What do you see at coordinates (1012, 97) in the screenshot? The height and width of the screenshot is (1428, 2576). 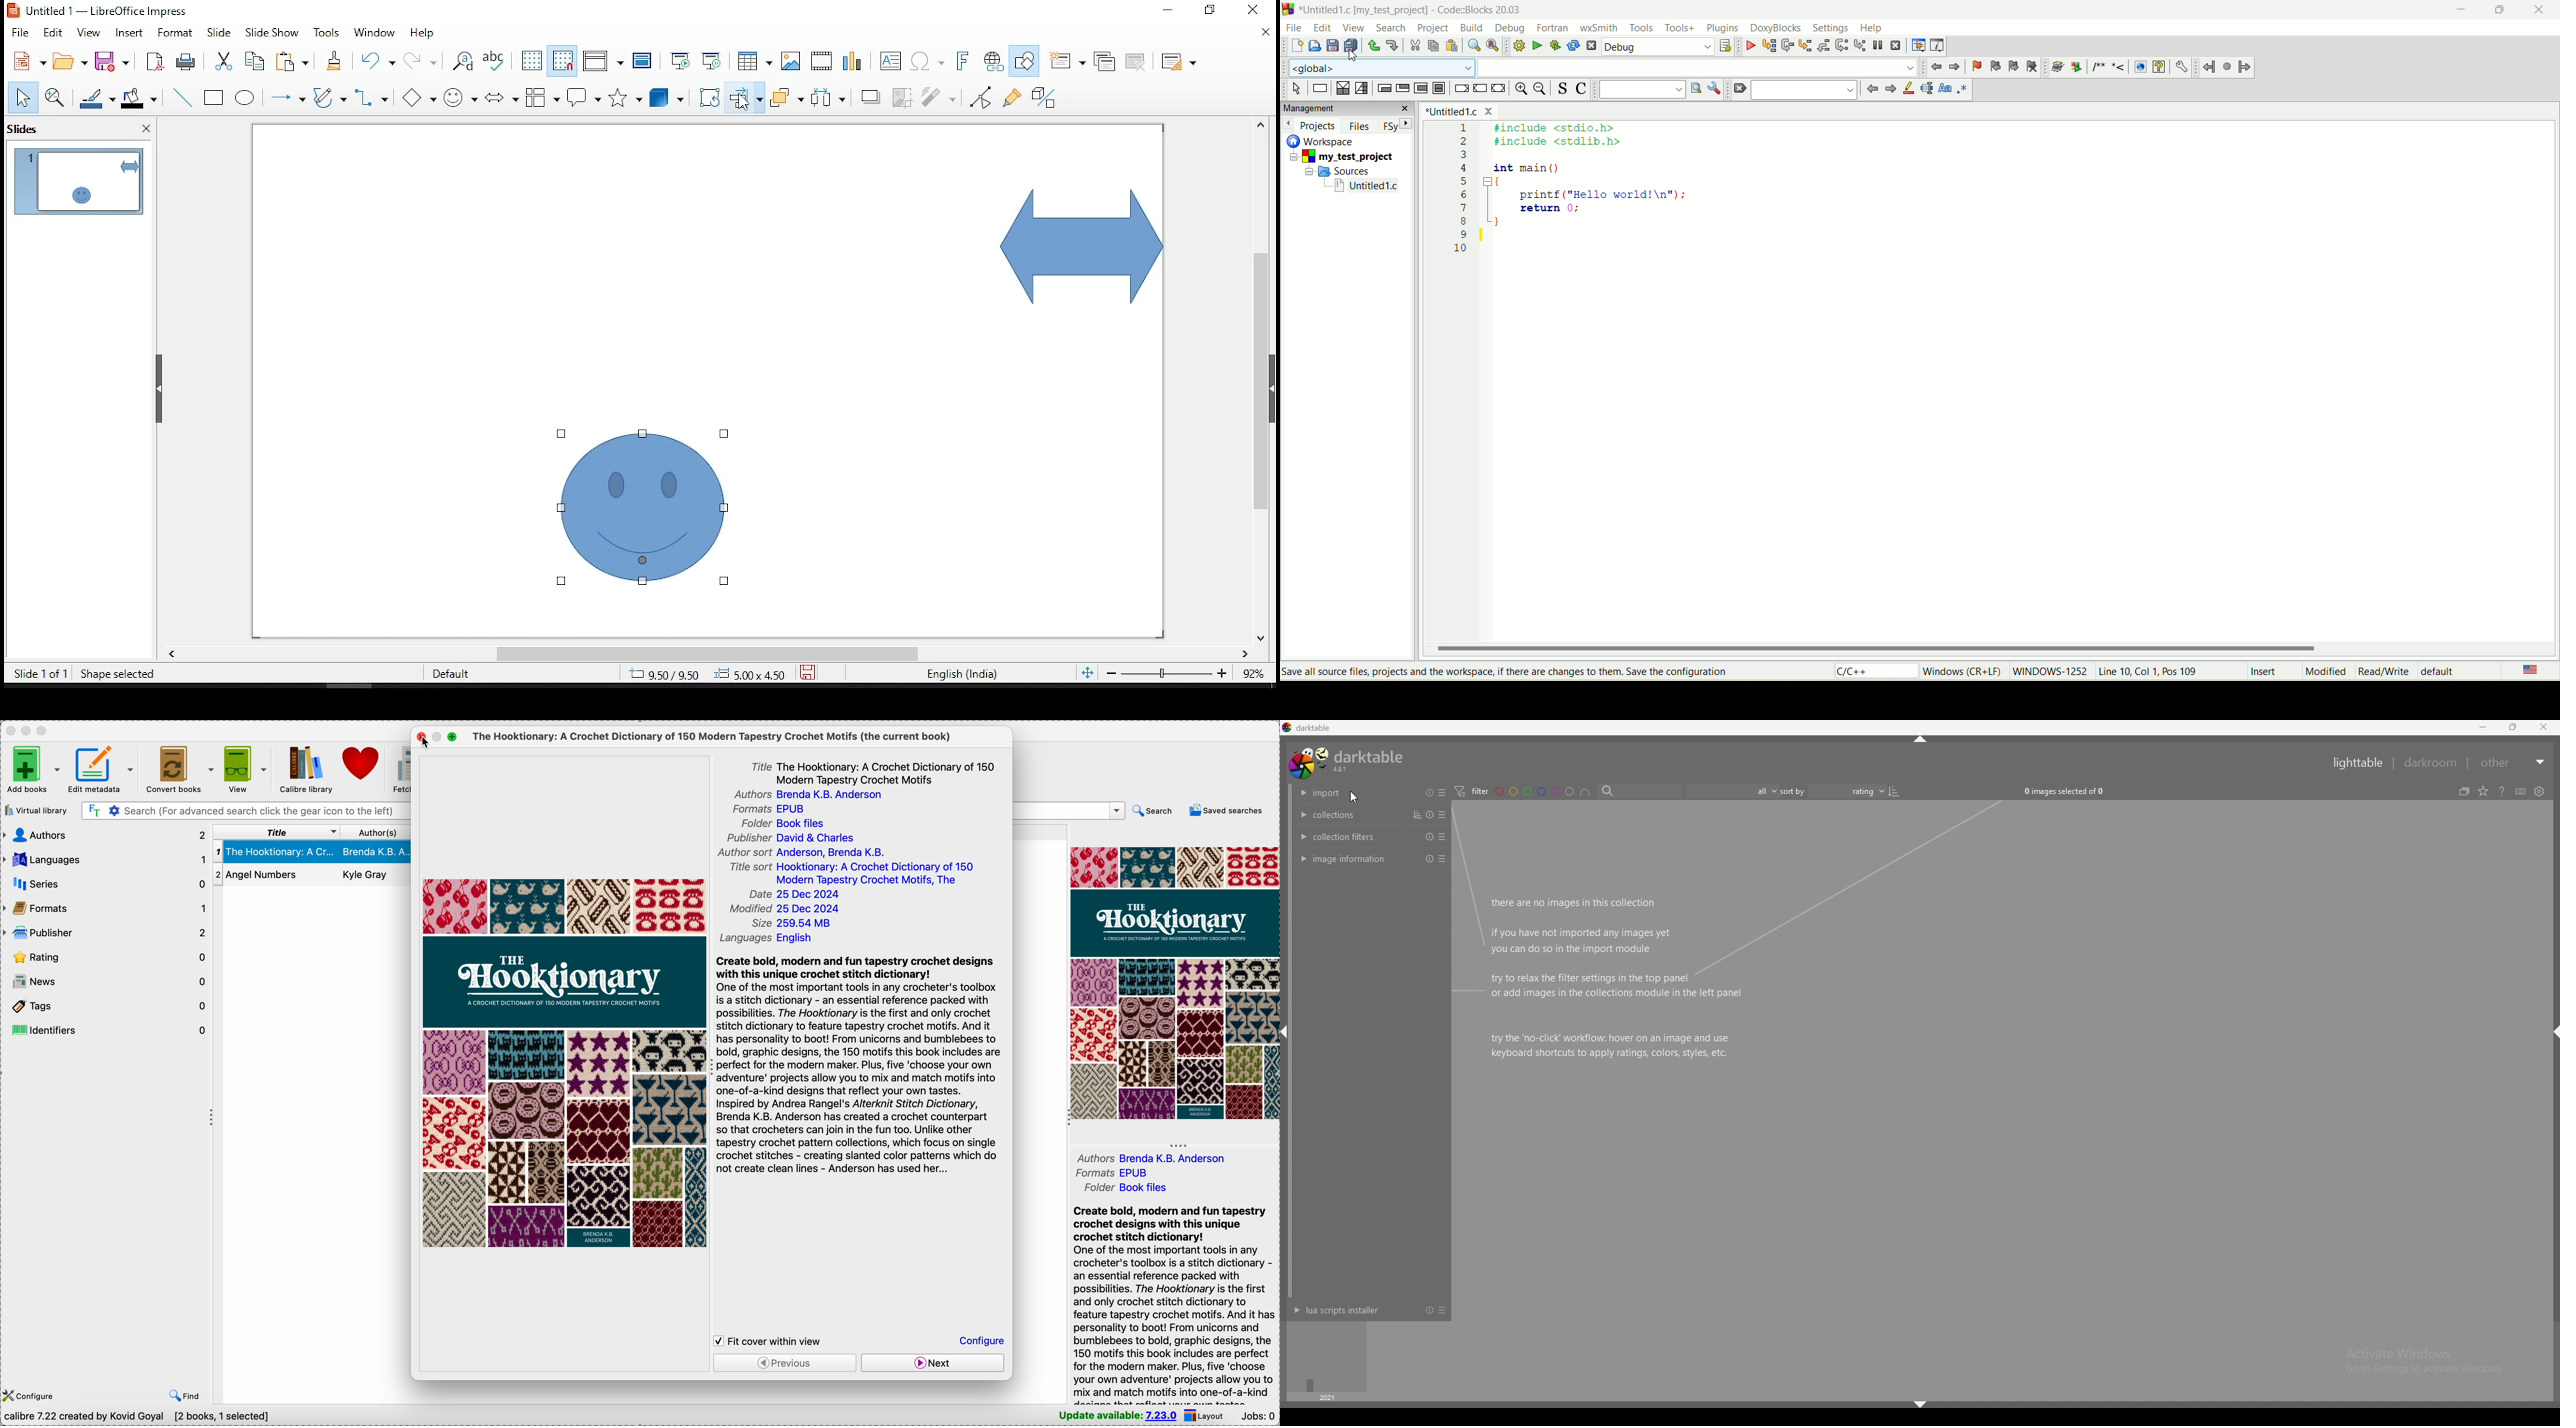 I see `show gluepoint functions` at bounding box center [1012, 97].